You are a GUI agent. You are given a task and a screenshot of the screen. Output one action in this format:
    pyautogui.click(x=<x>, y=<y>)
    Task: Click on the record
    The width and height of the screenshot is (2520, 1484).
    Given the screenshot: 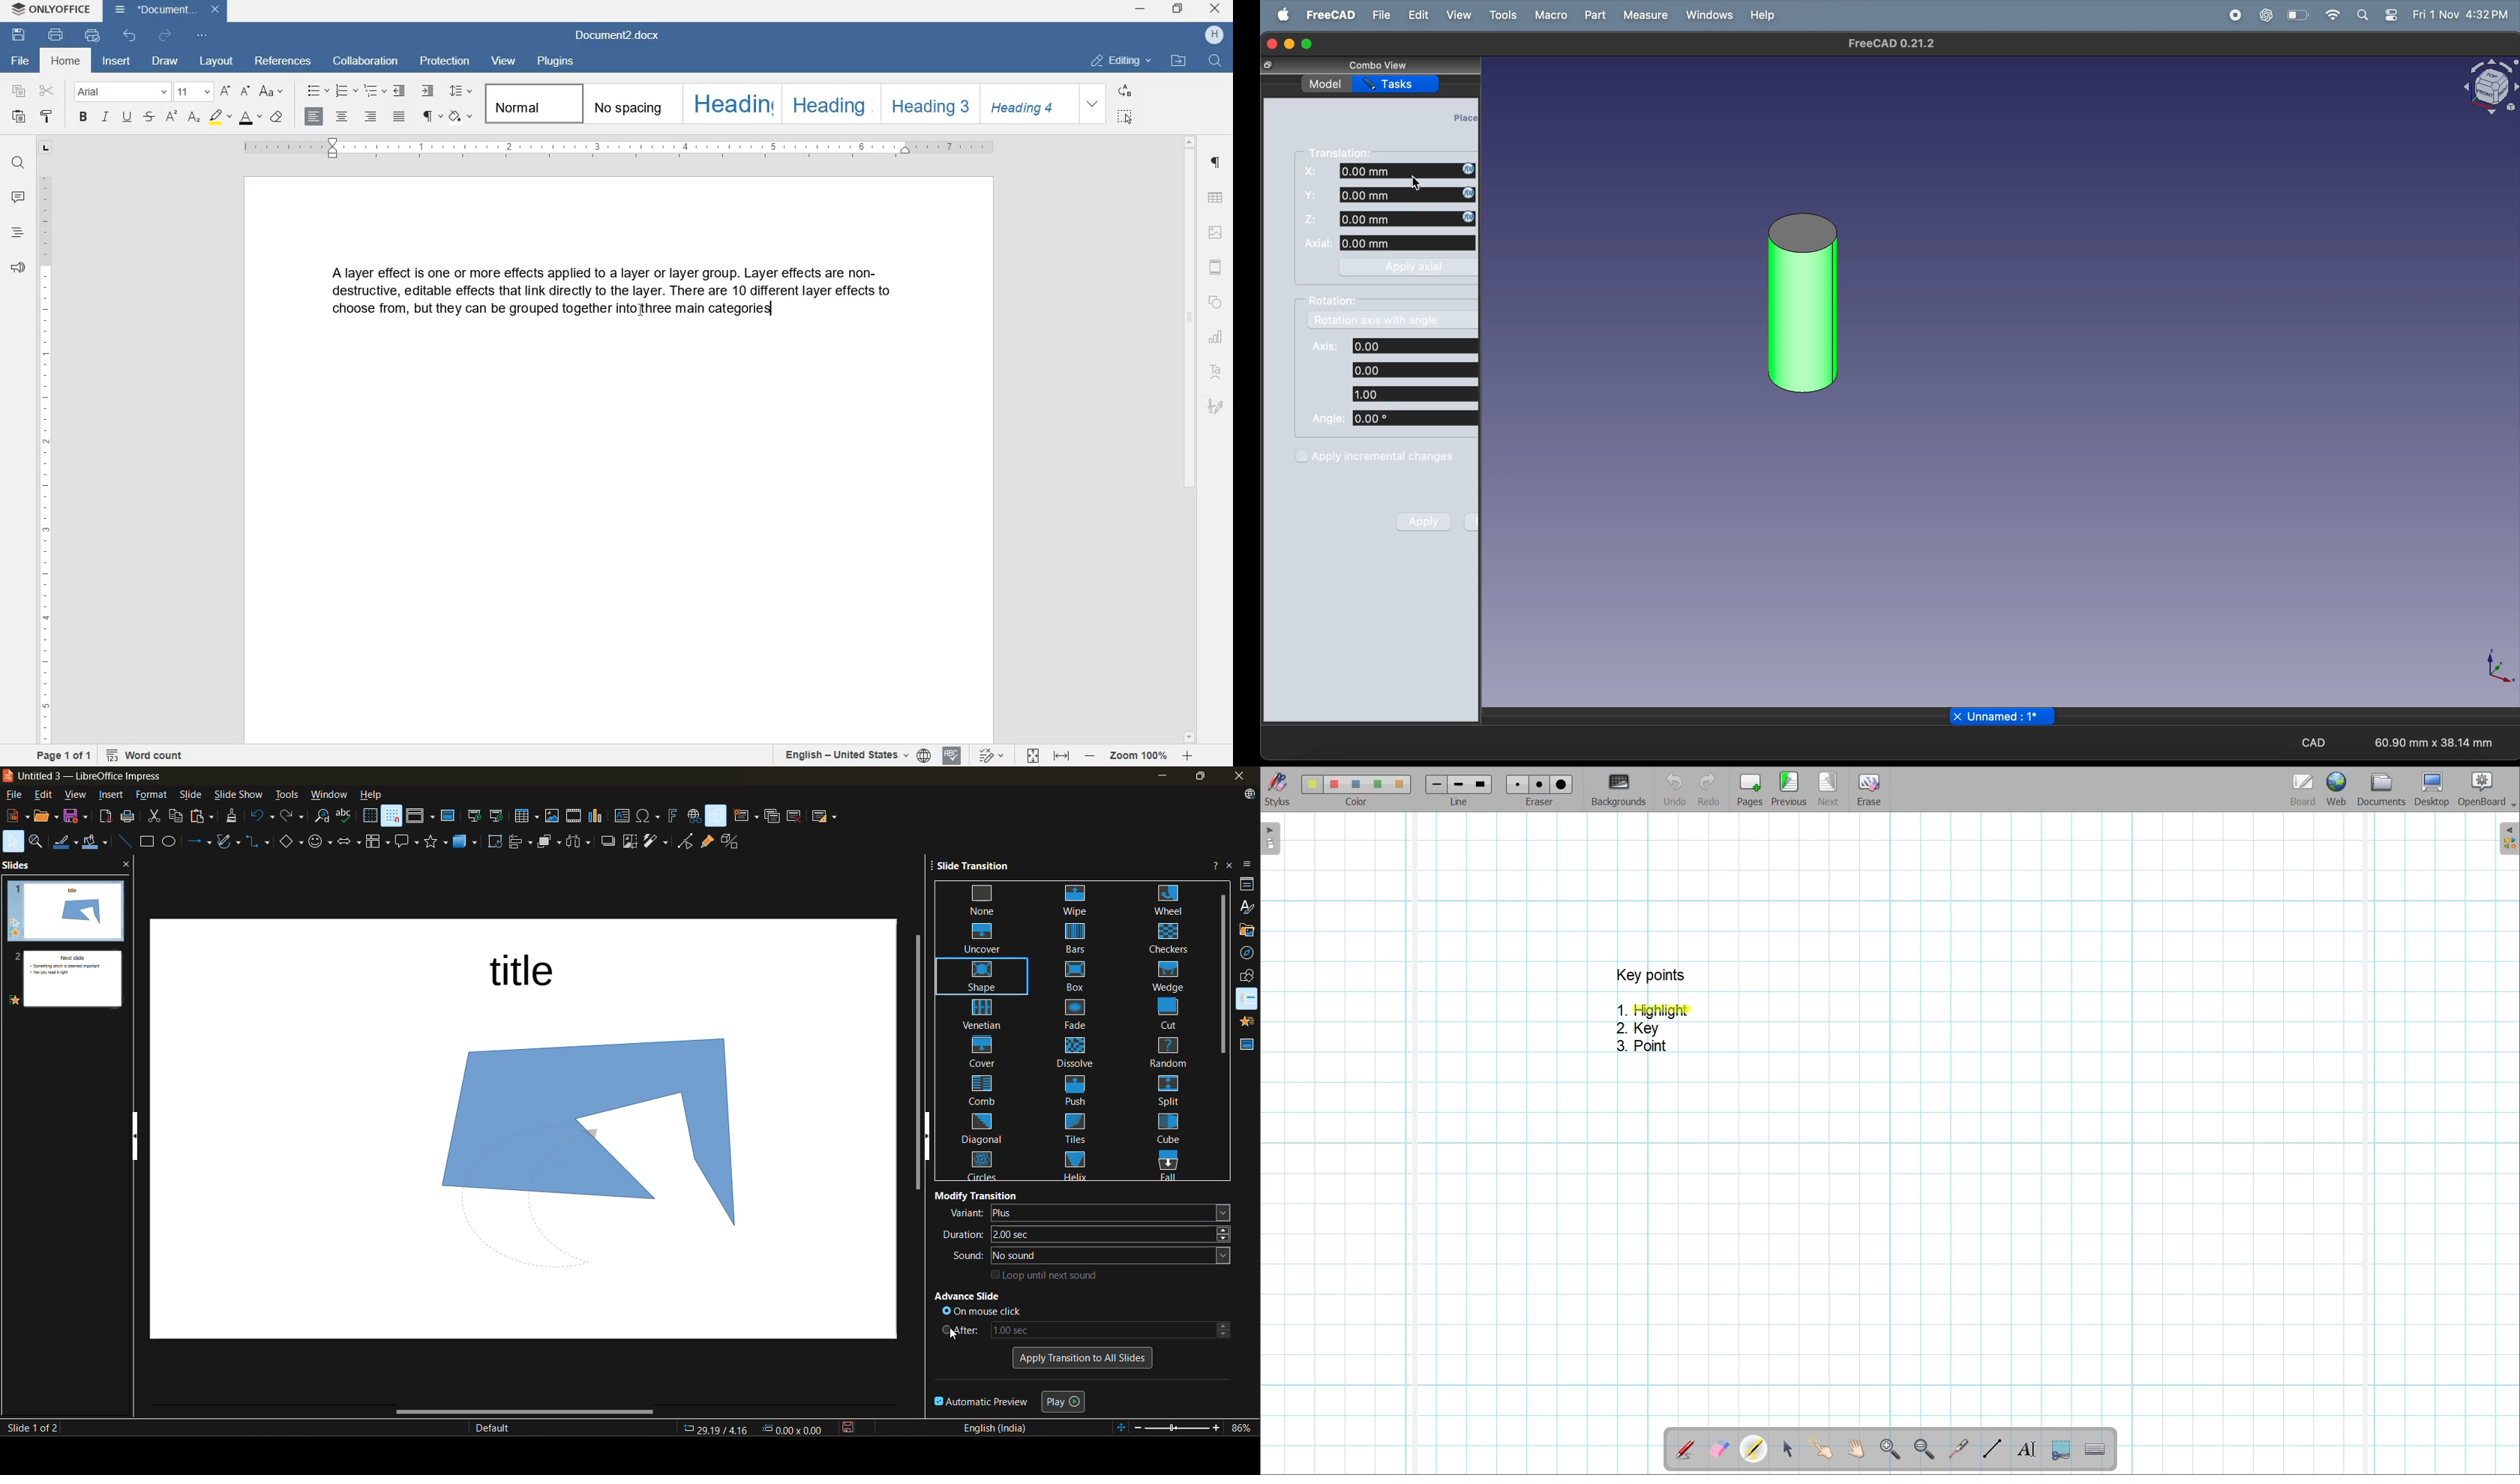 What is the action you would take?
    pyautogui.click(x=2232, y=15)
    